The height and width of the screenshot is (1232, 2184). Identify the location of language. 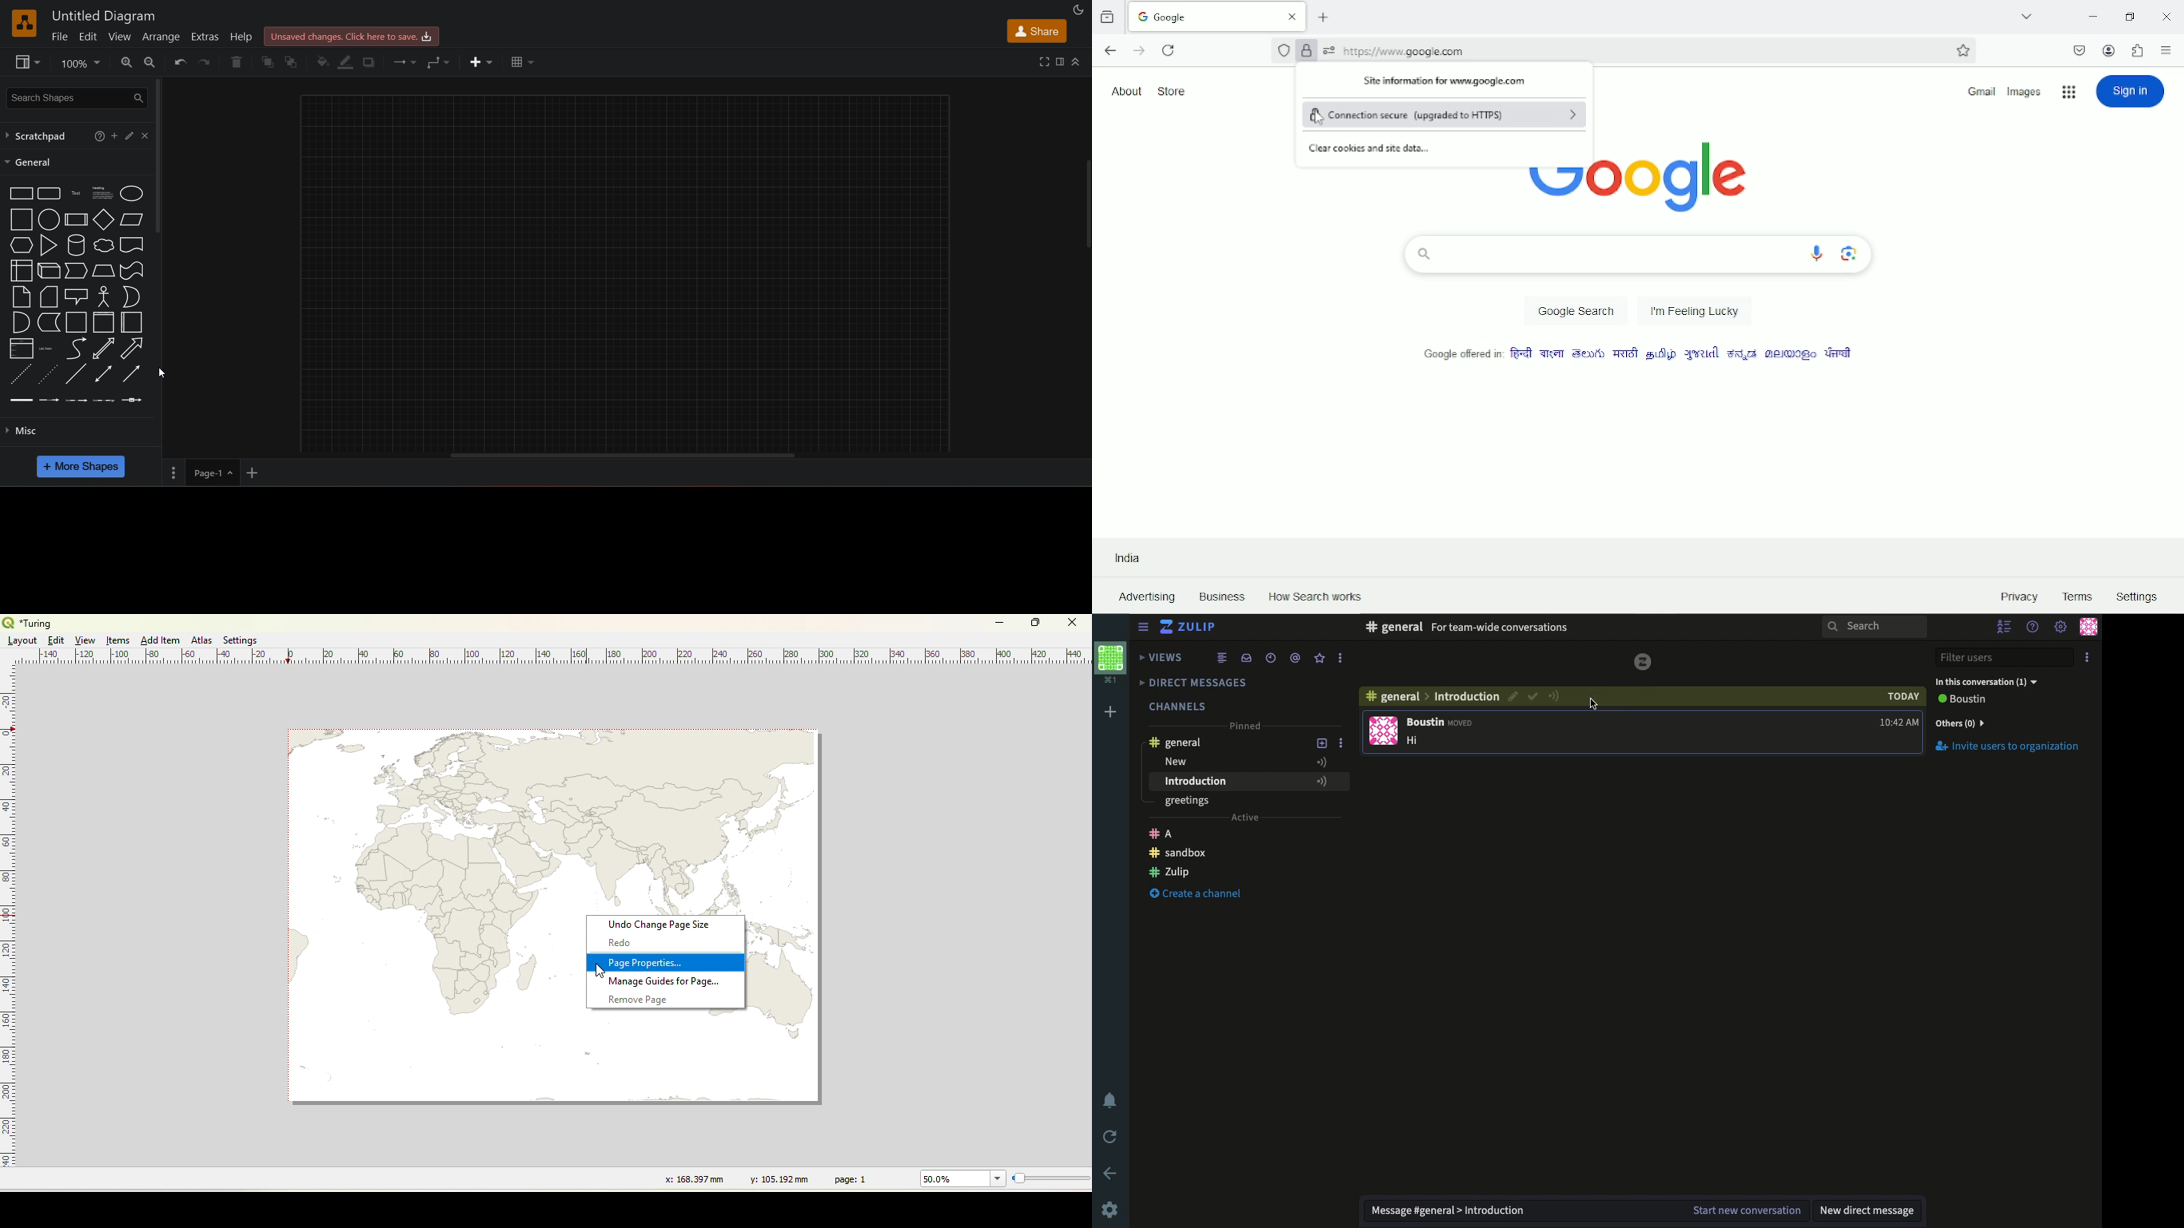
(1743, 354).